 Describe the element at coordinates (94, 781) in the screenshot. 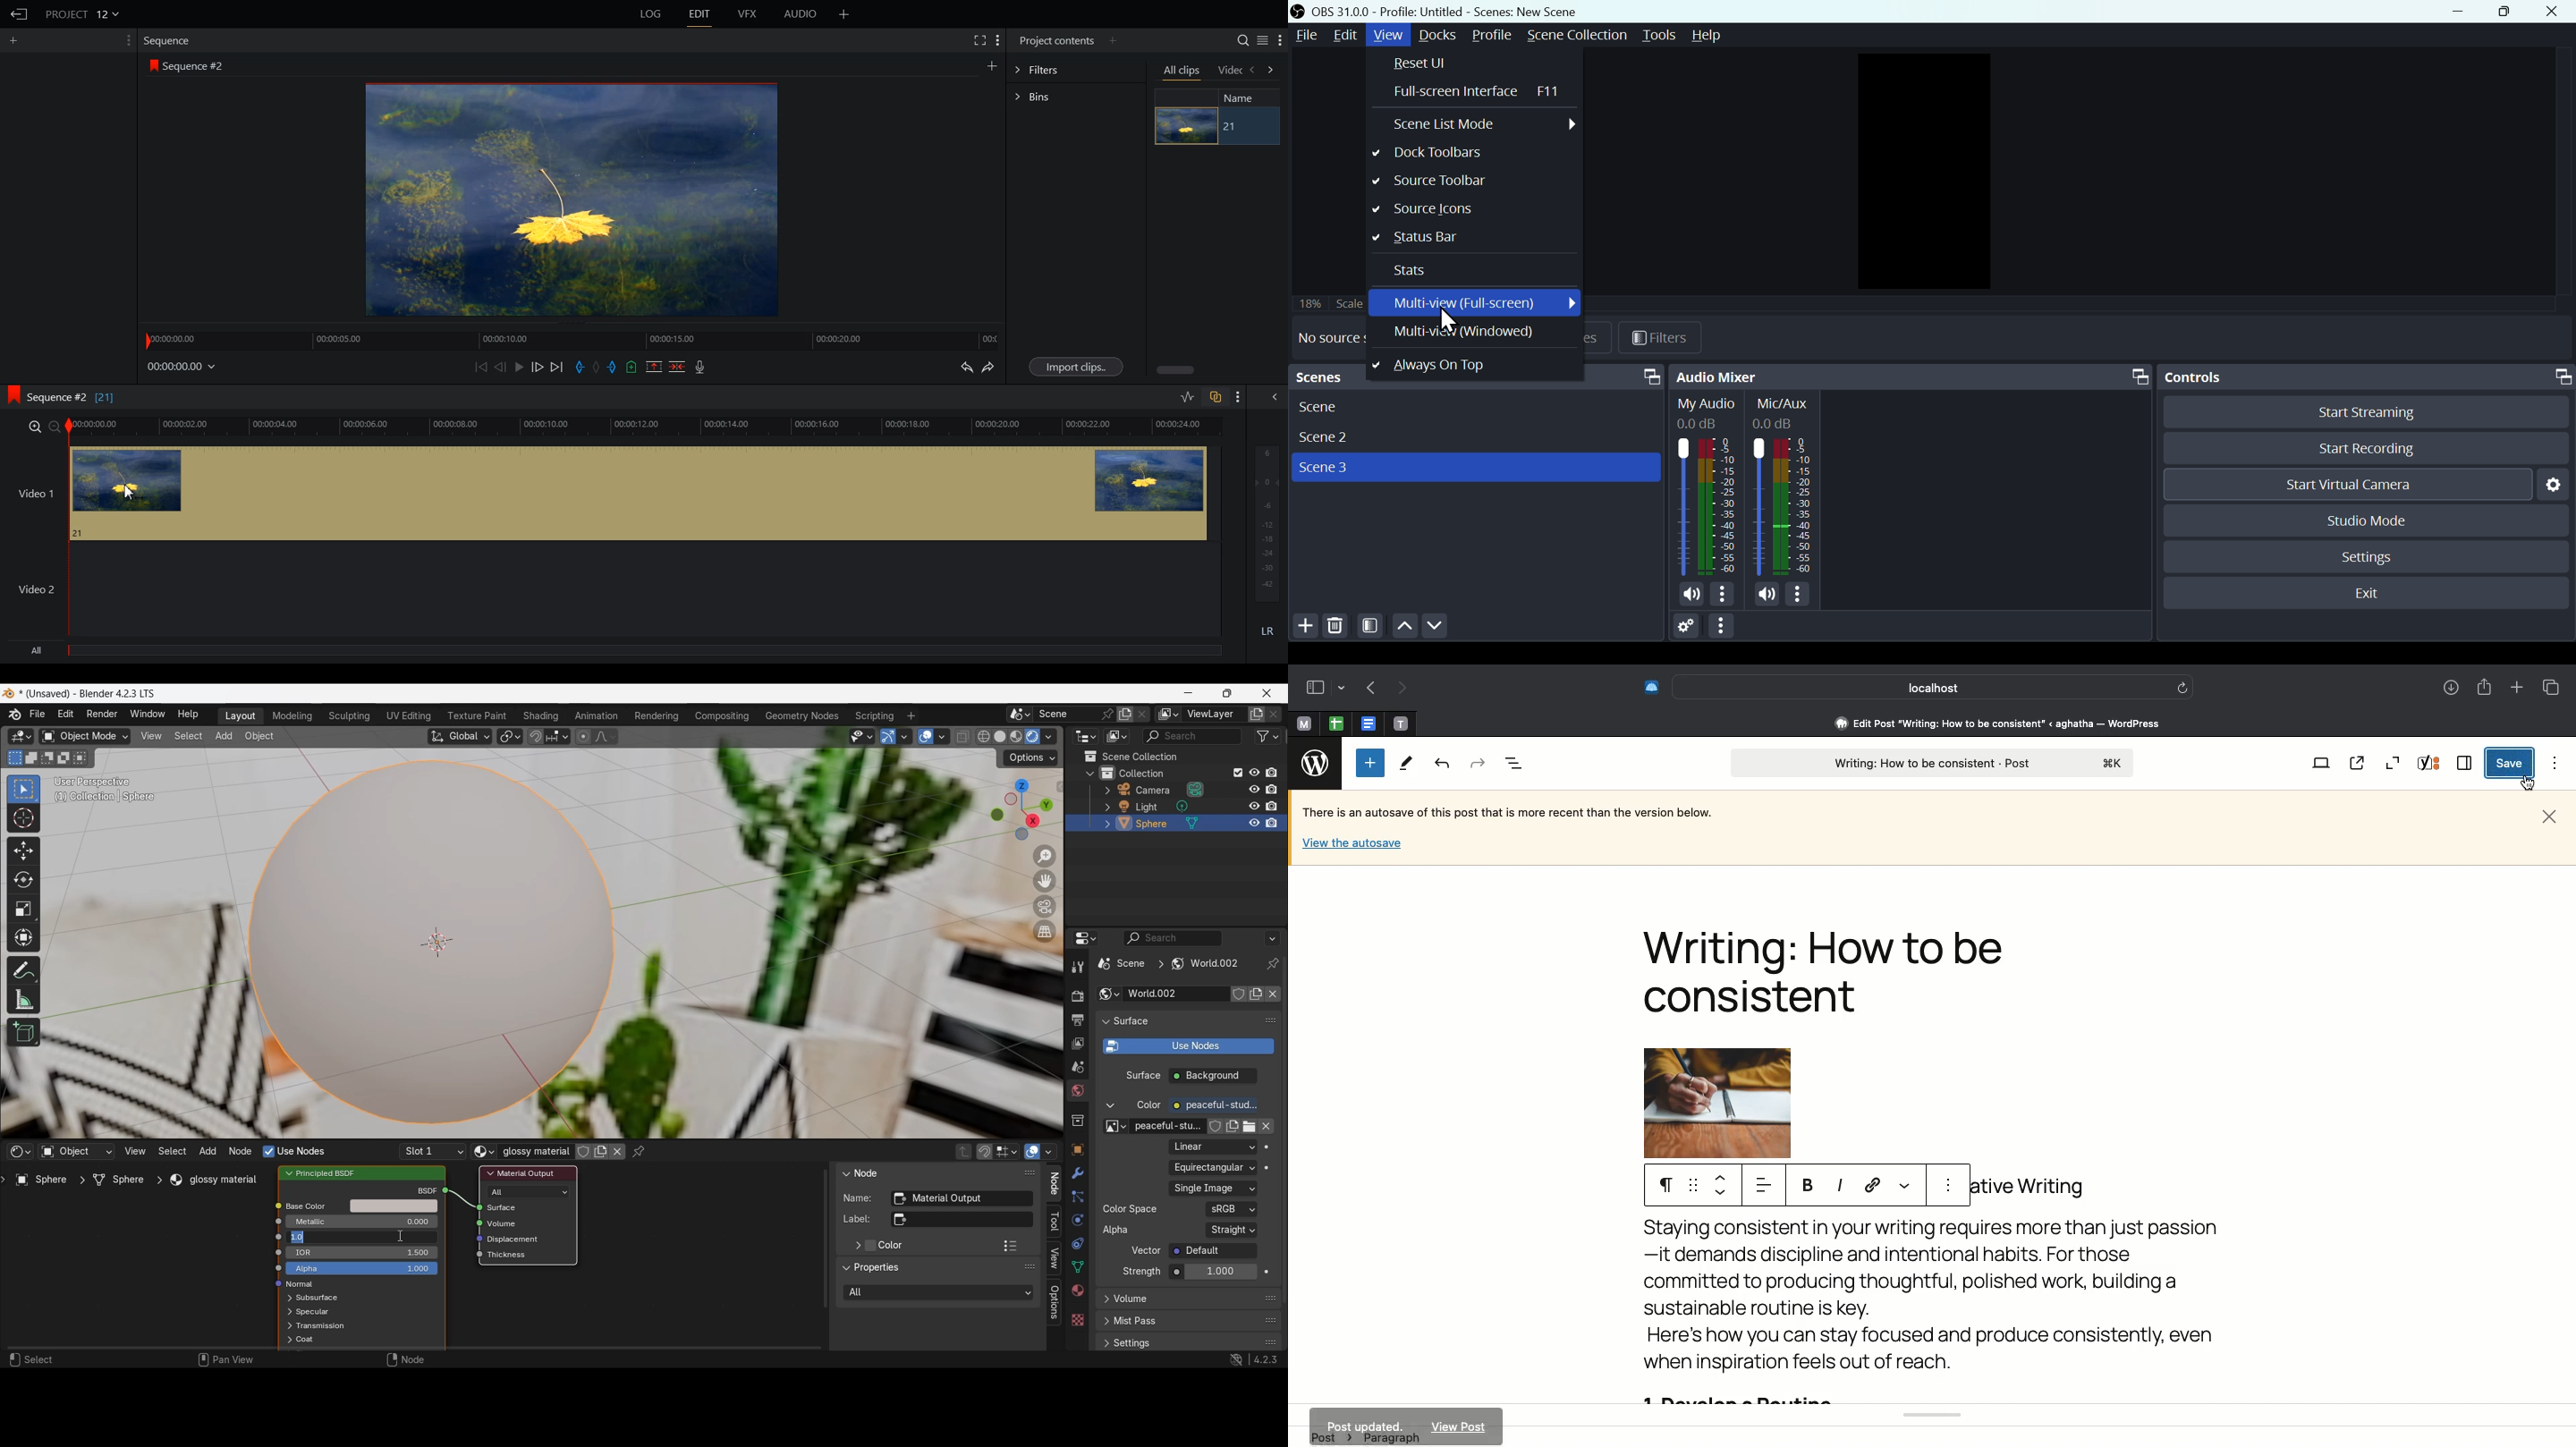

I see `User perspective` at that location.